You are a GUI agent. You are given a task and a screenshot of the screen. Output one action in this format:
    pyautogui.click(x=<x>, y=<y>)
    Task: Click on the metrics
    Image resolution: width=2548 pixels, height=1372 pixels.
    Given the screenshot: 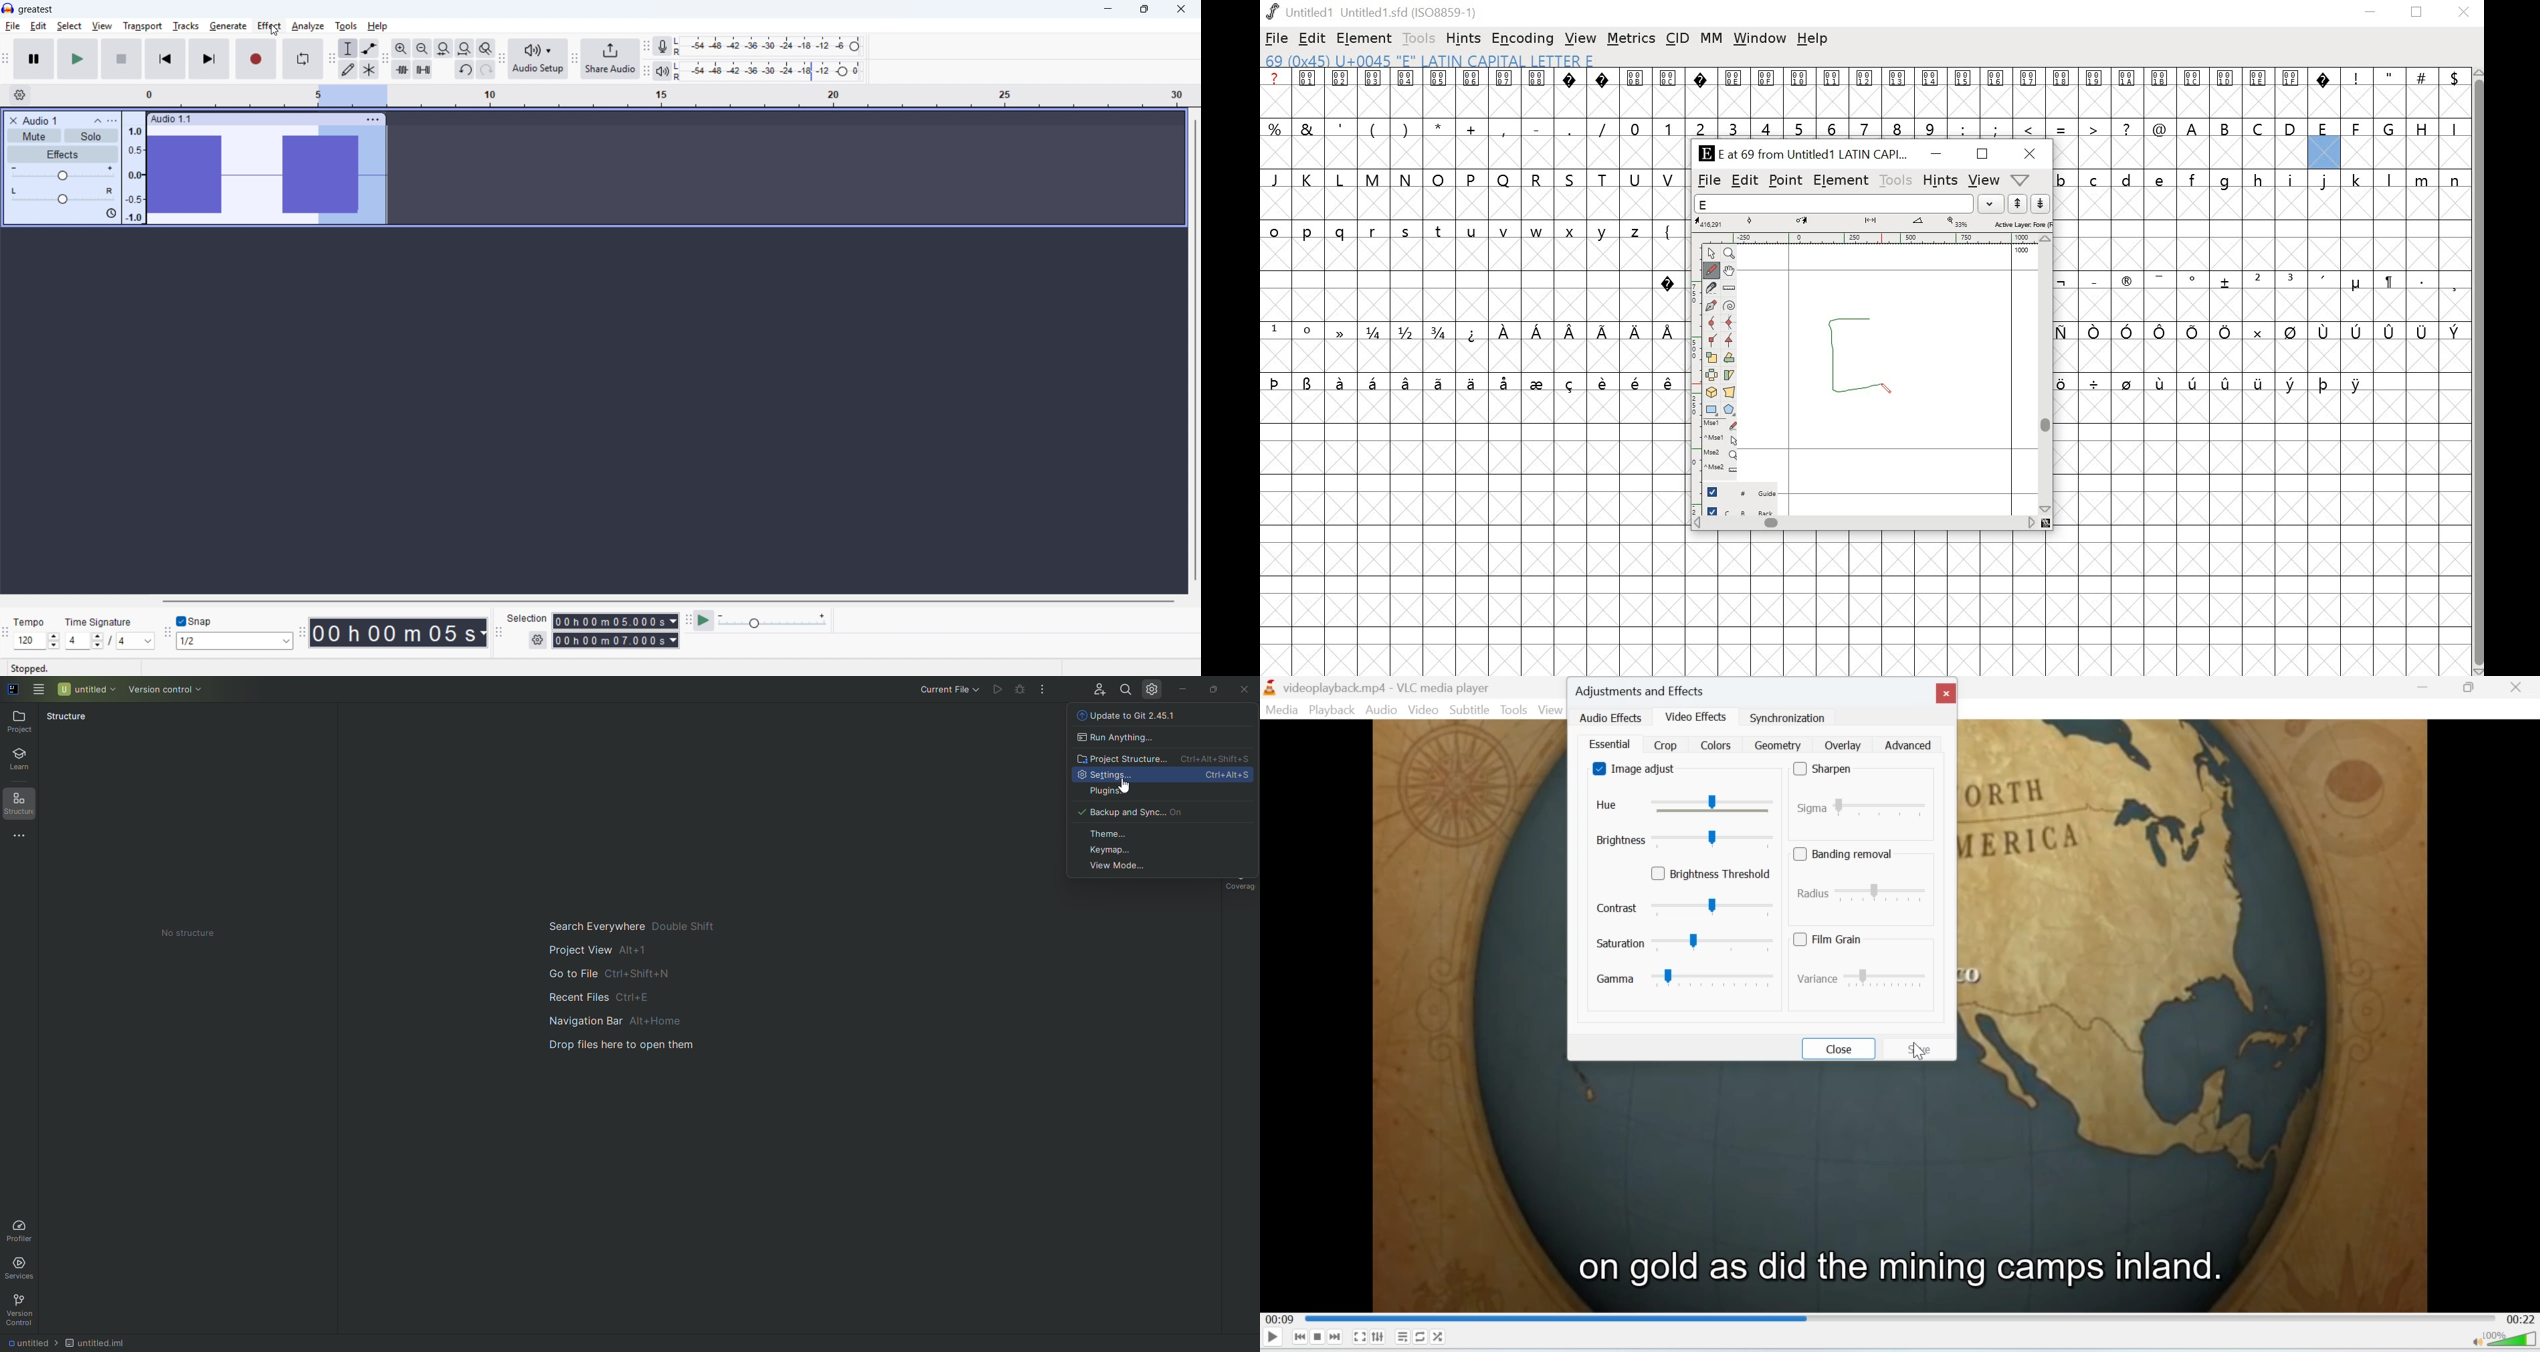 What is the action you would take?
    pyautogui.click(x=1631, y=40)
    